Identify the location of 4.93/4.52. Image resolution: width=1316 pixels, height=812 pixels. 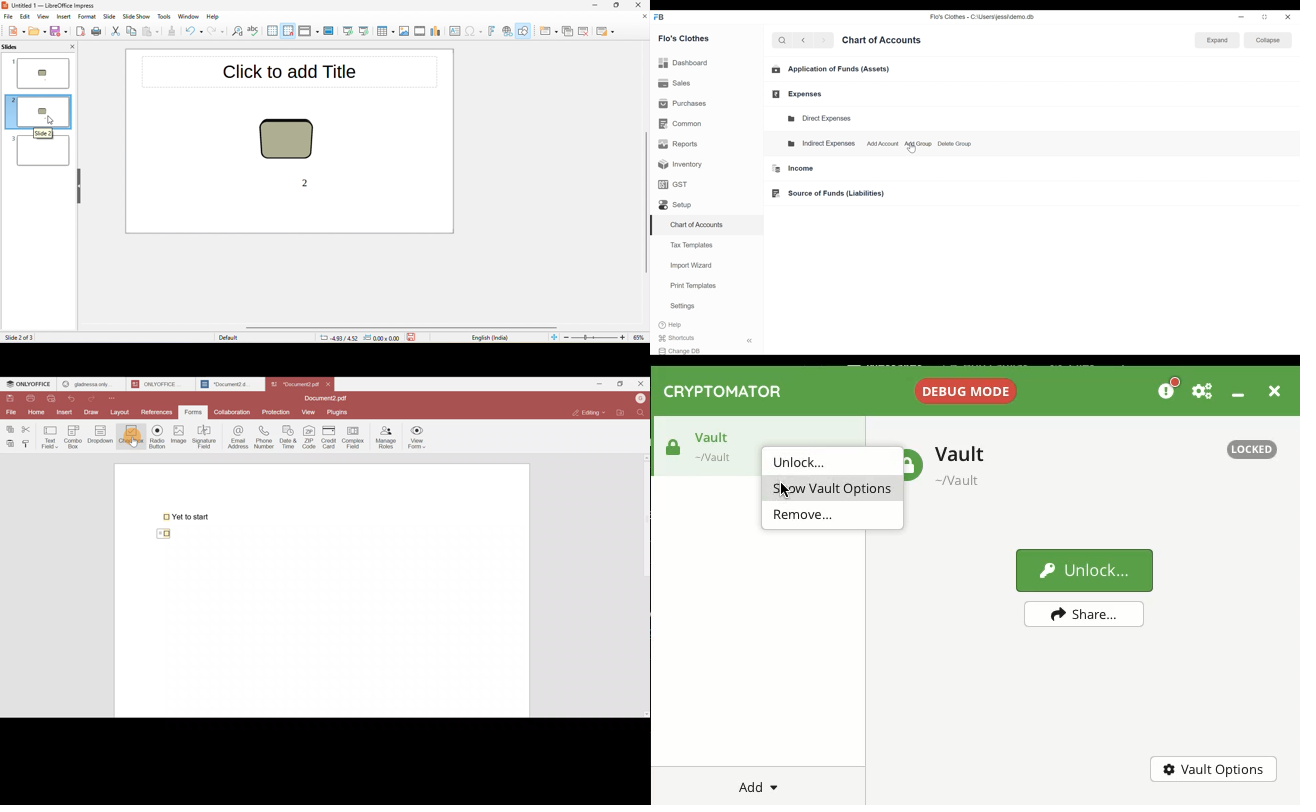
(339, 338).